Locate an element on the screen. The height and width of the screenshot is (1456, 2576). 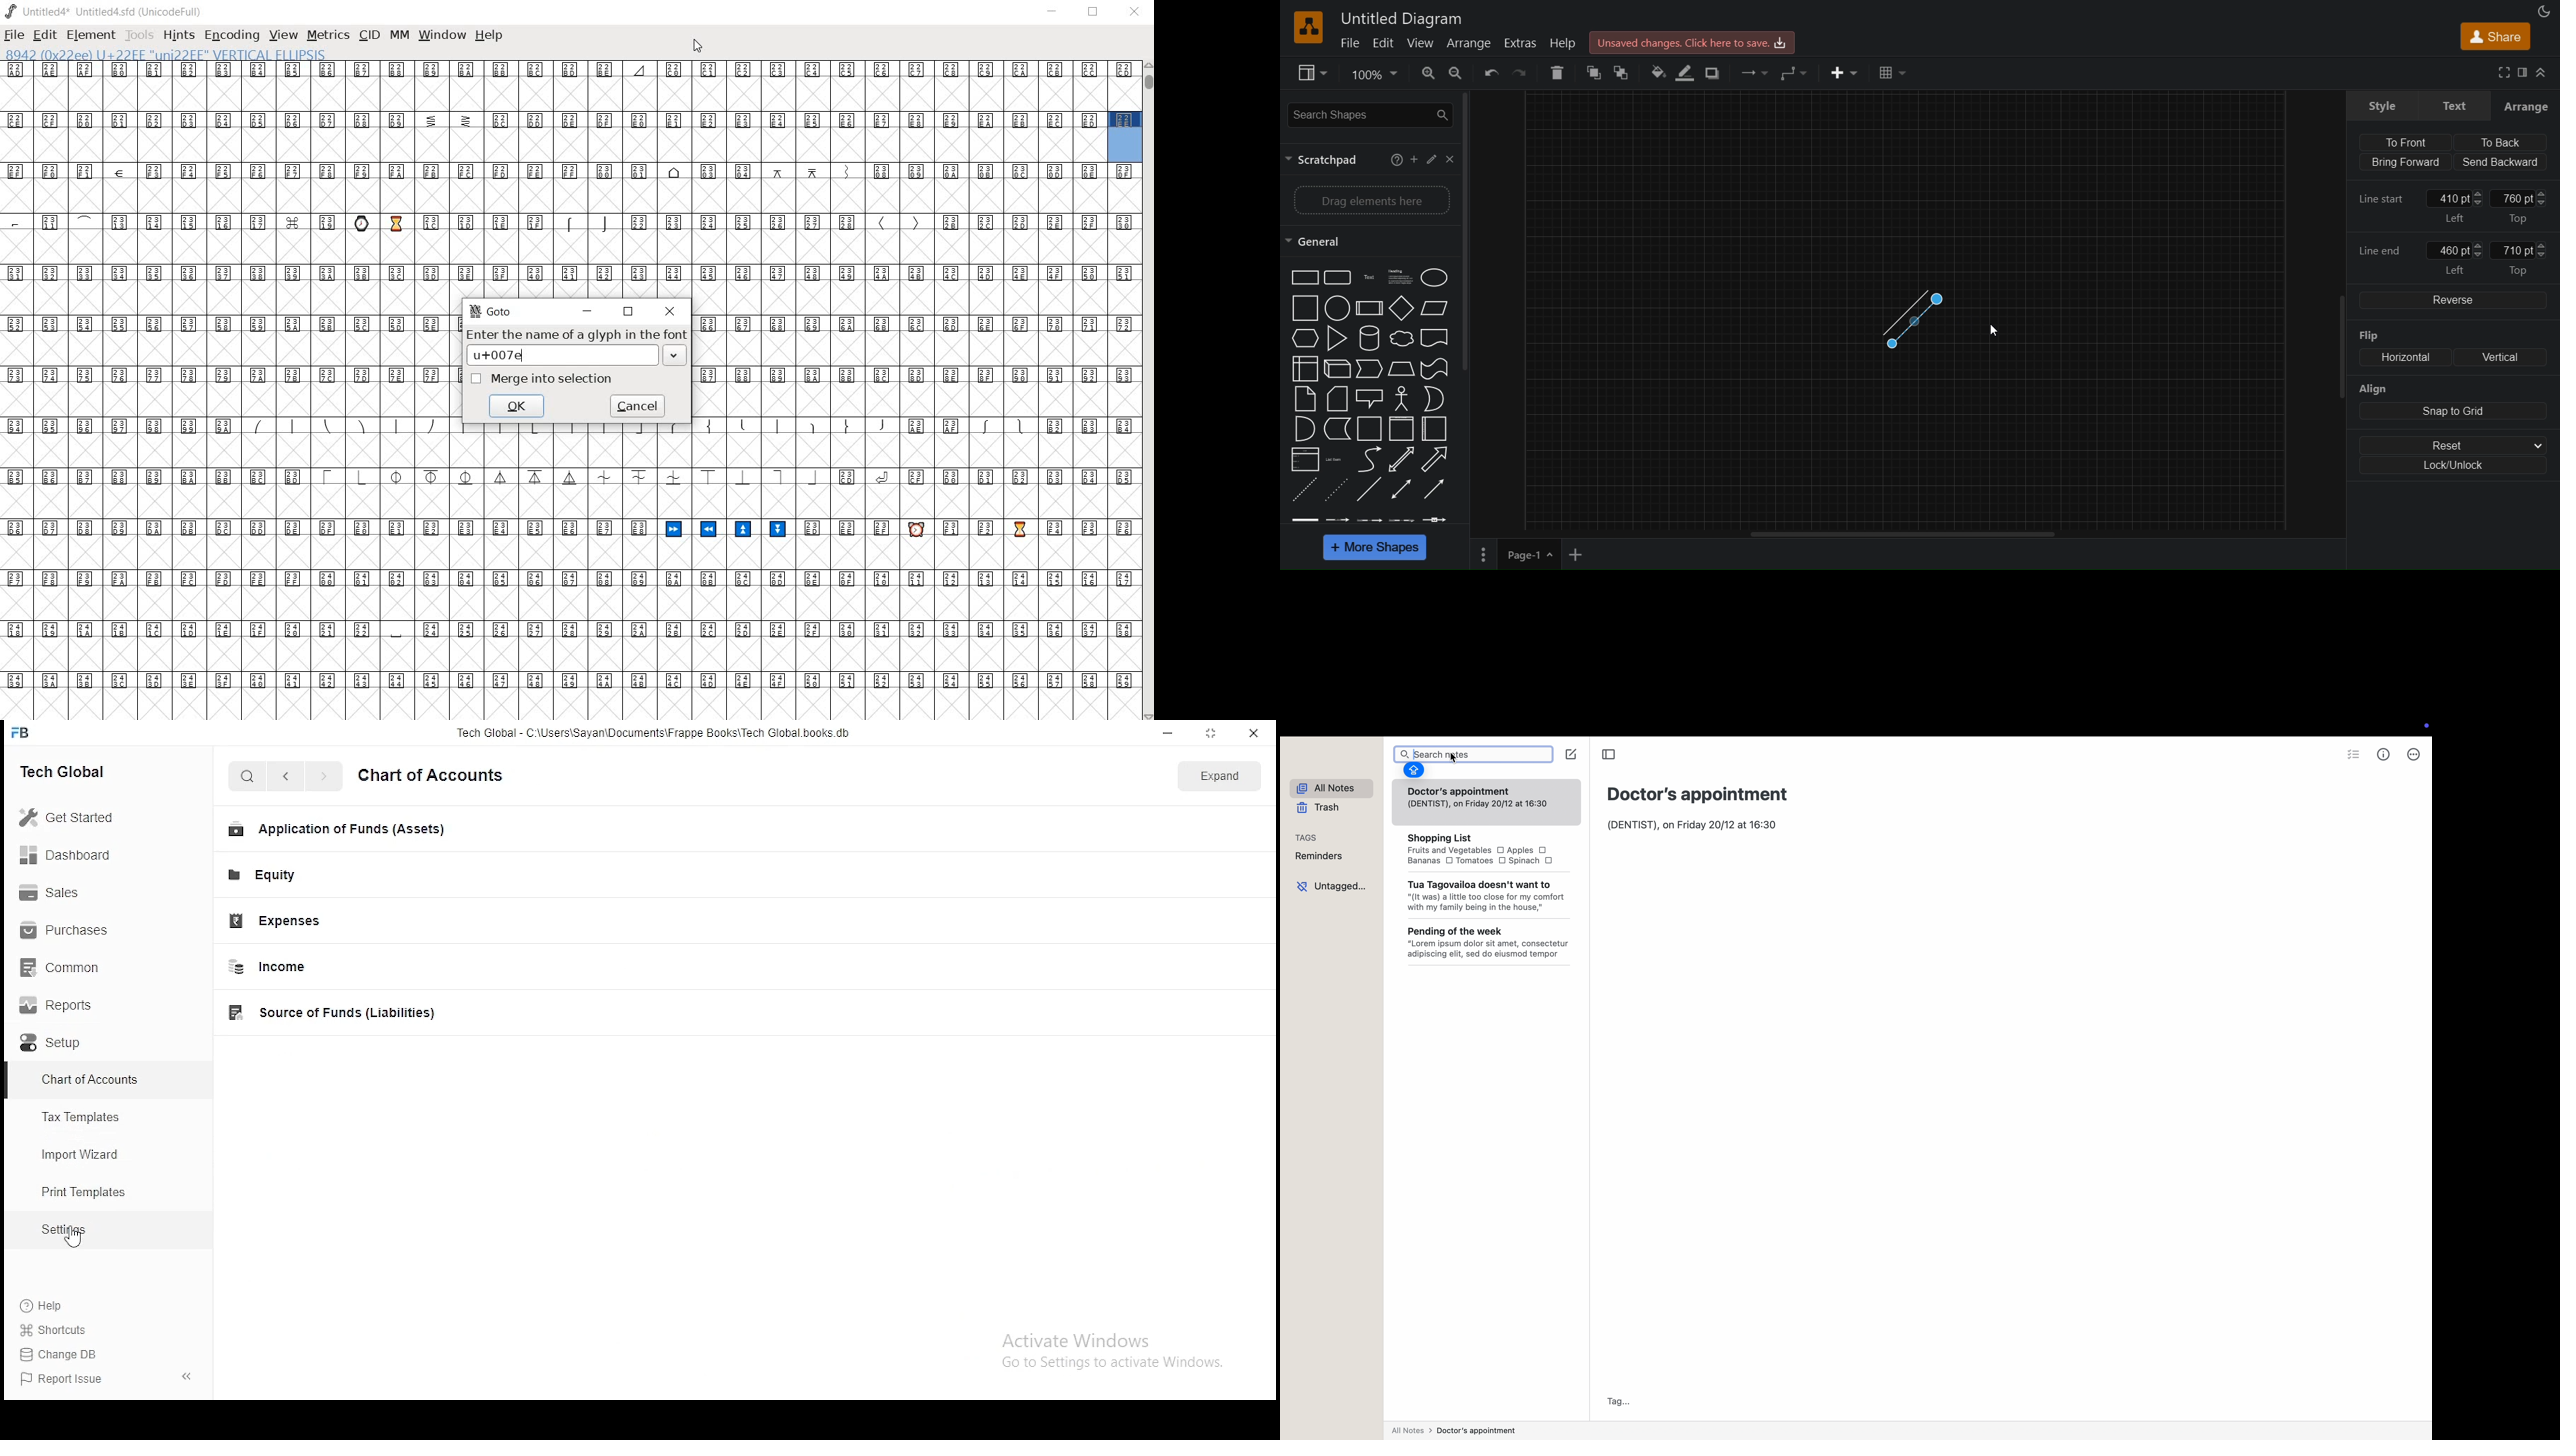
highlight is located at coordinates (1414, 772).